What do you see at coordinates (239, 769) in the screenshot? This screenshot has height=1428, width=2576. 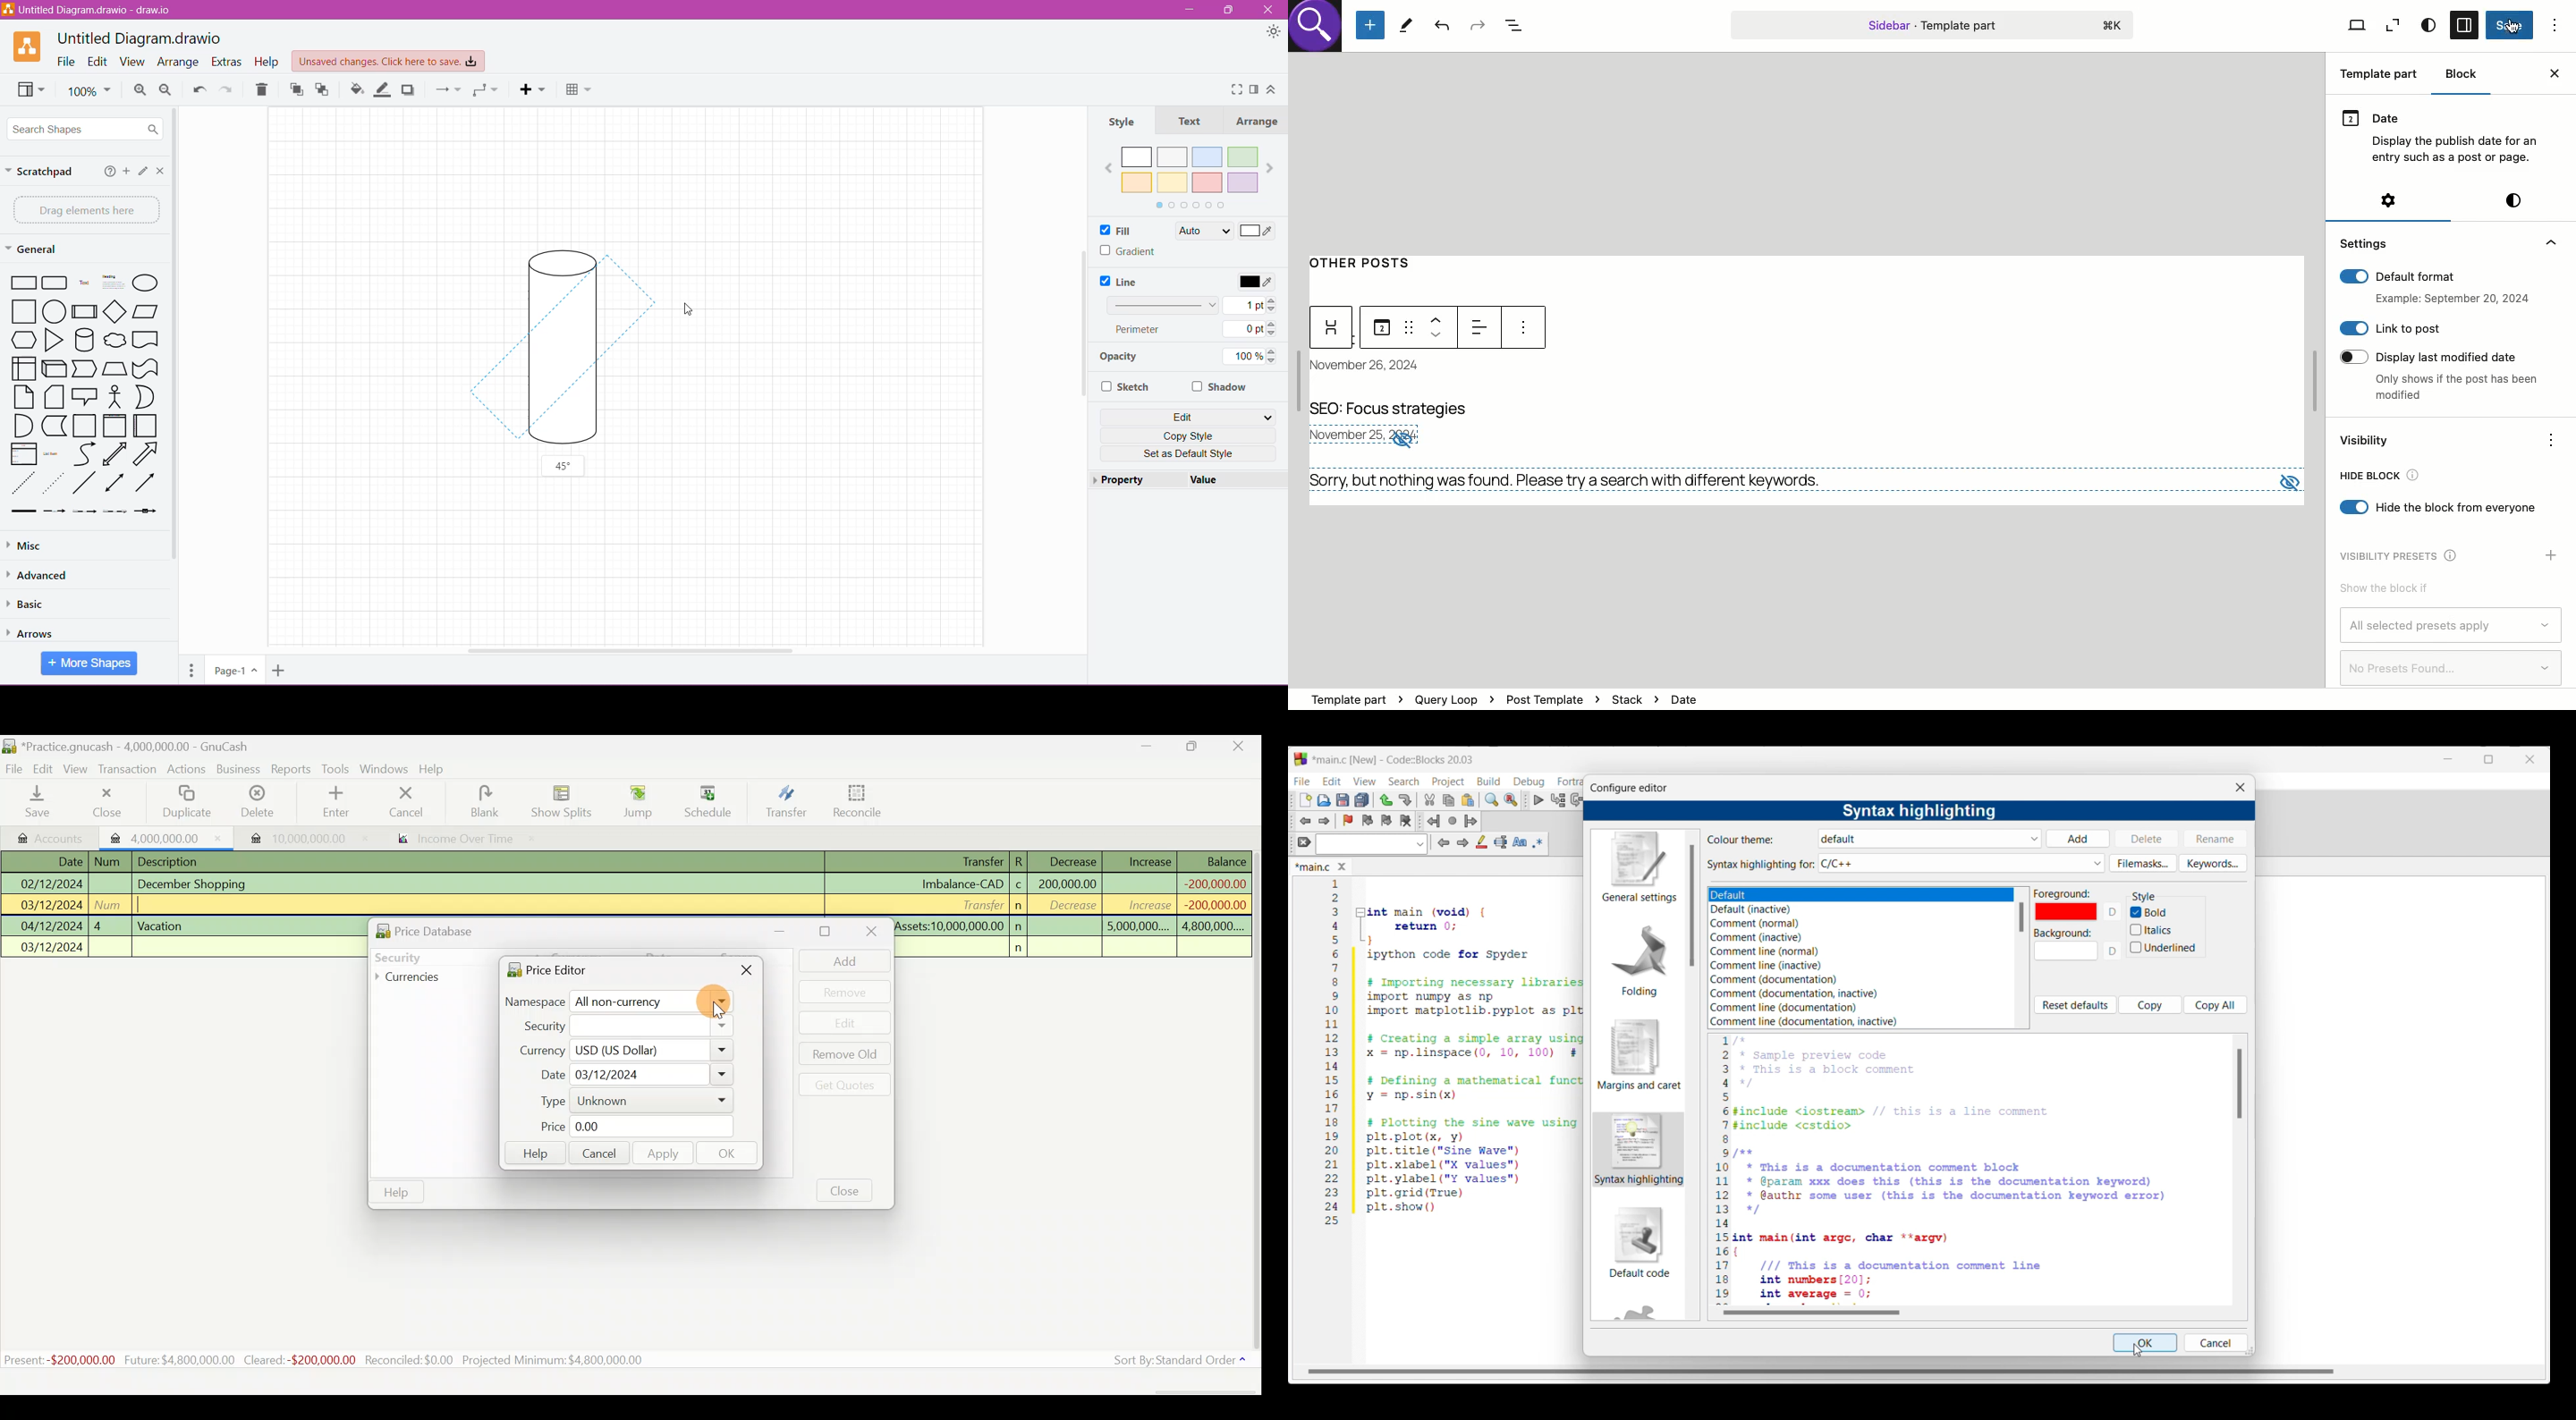 I see `Business` at bounding box center [239, 769].